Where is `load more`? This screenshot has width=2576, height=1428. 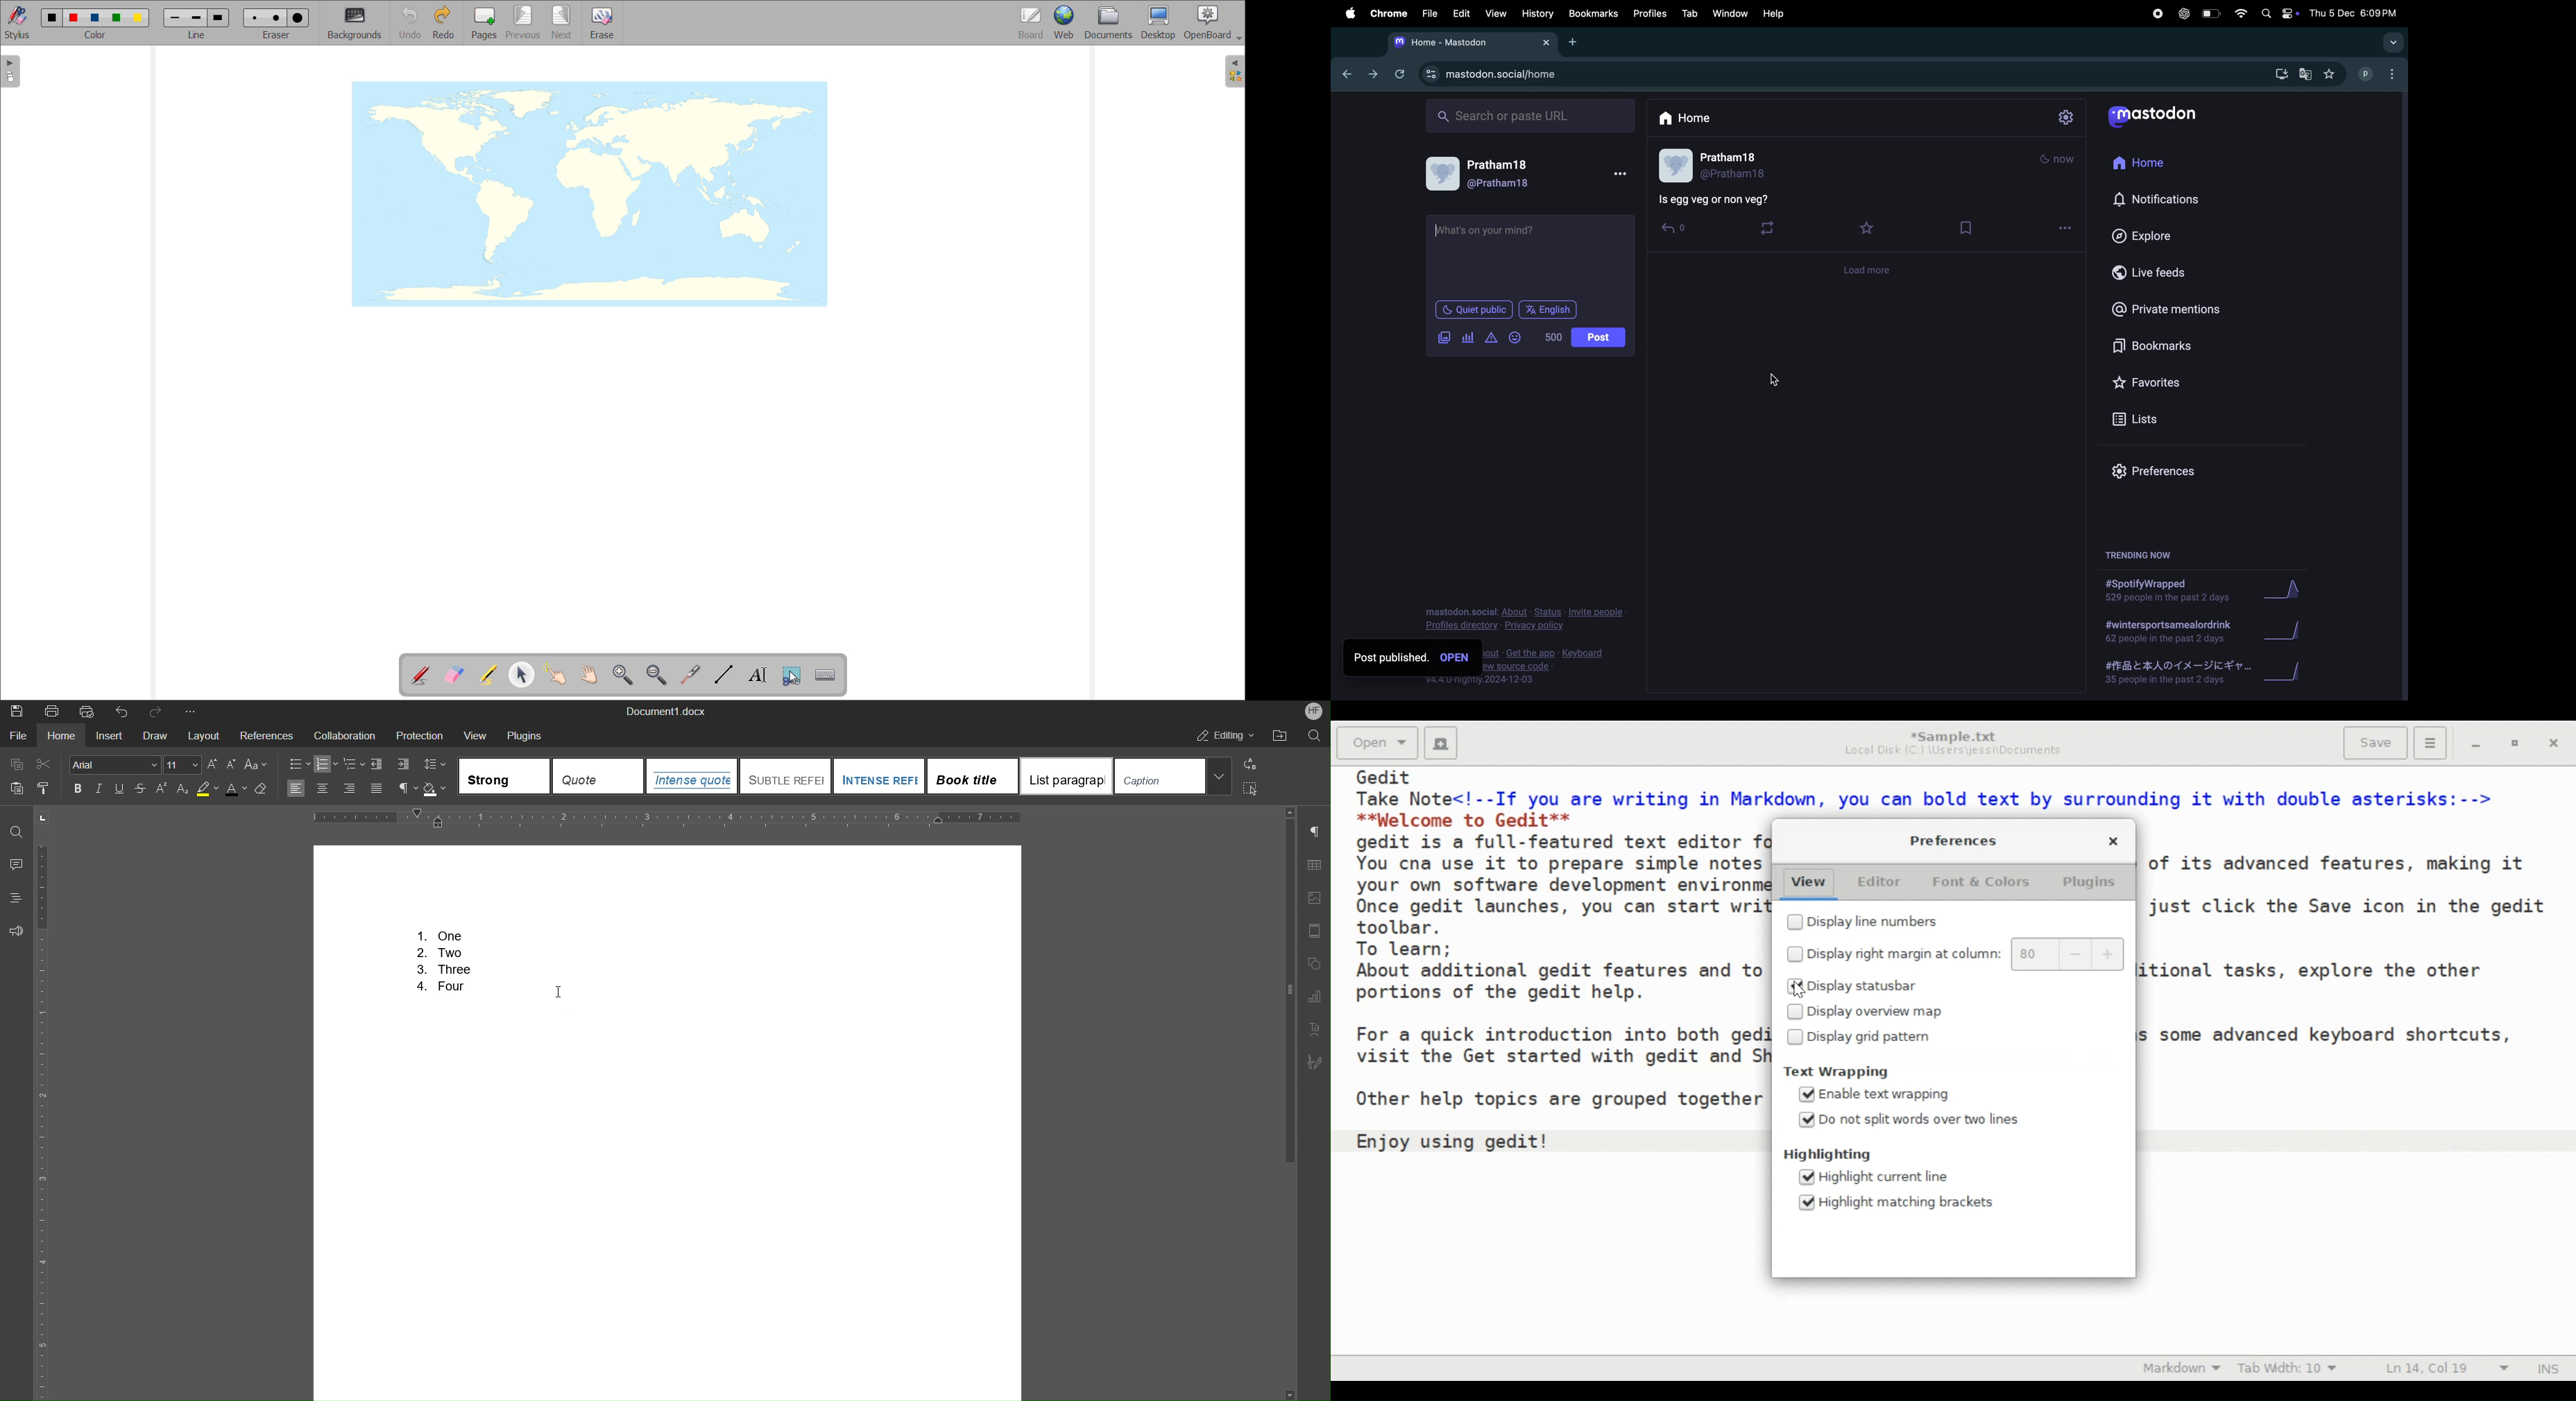
load more is located at coordinates (1867, 154).